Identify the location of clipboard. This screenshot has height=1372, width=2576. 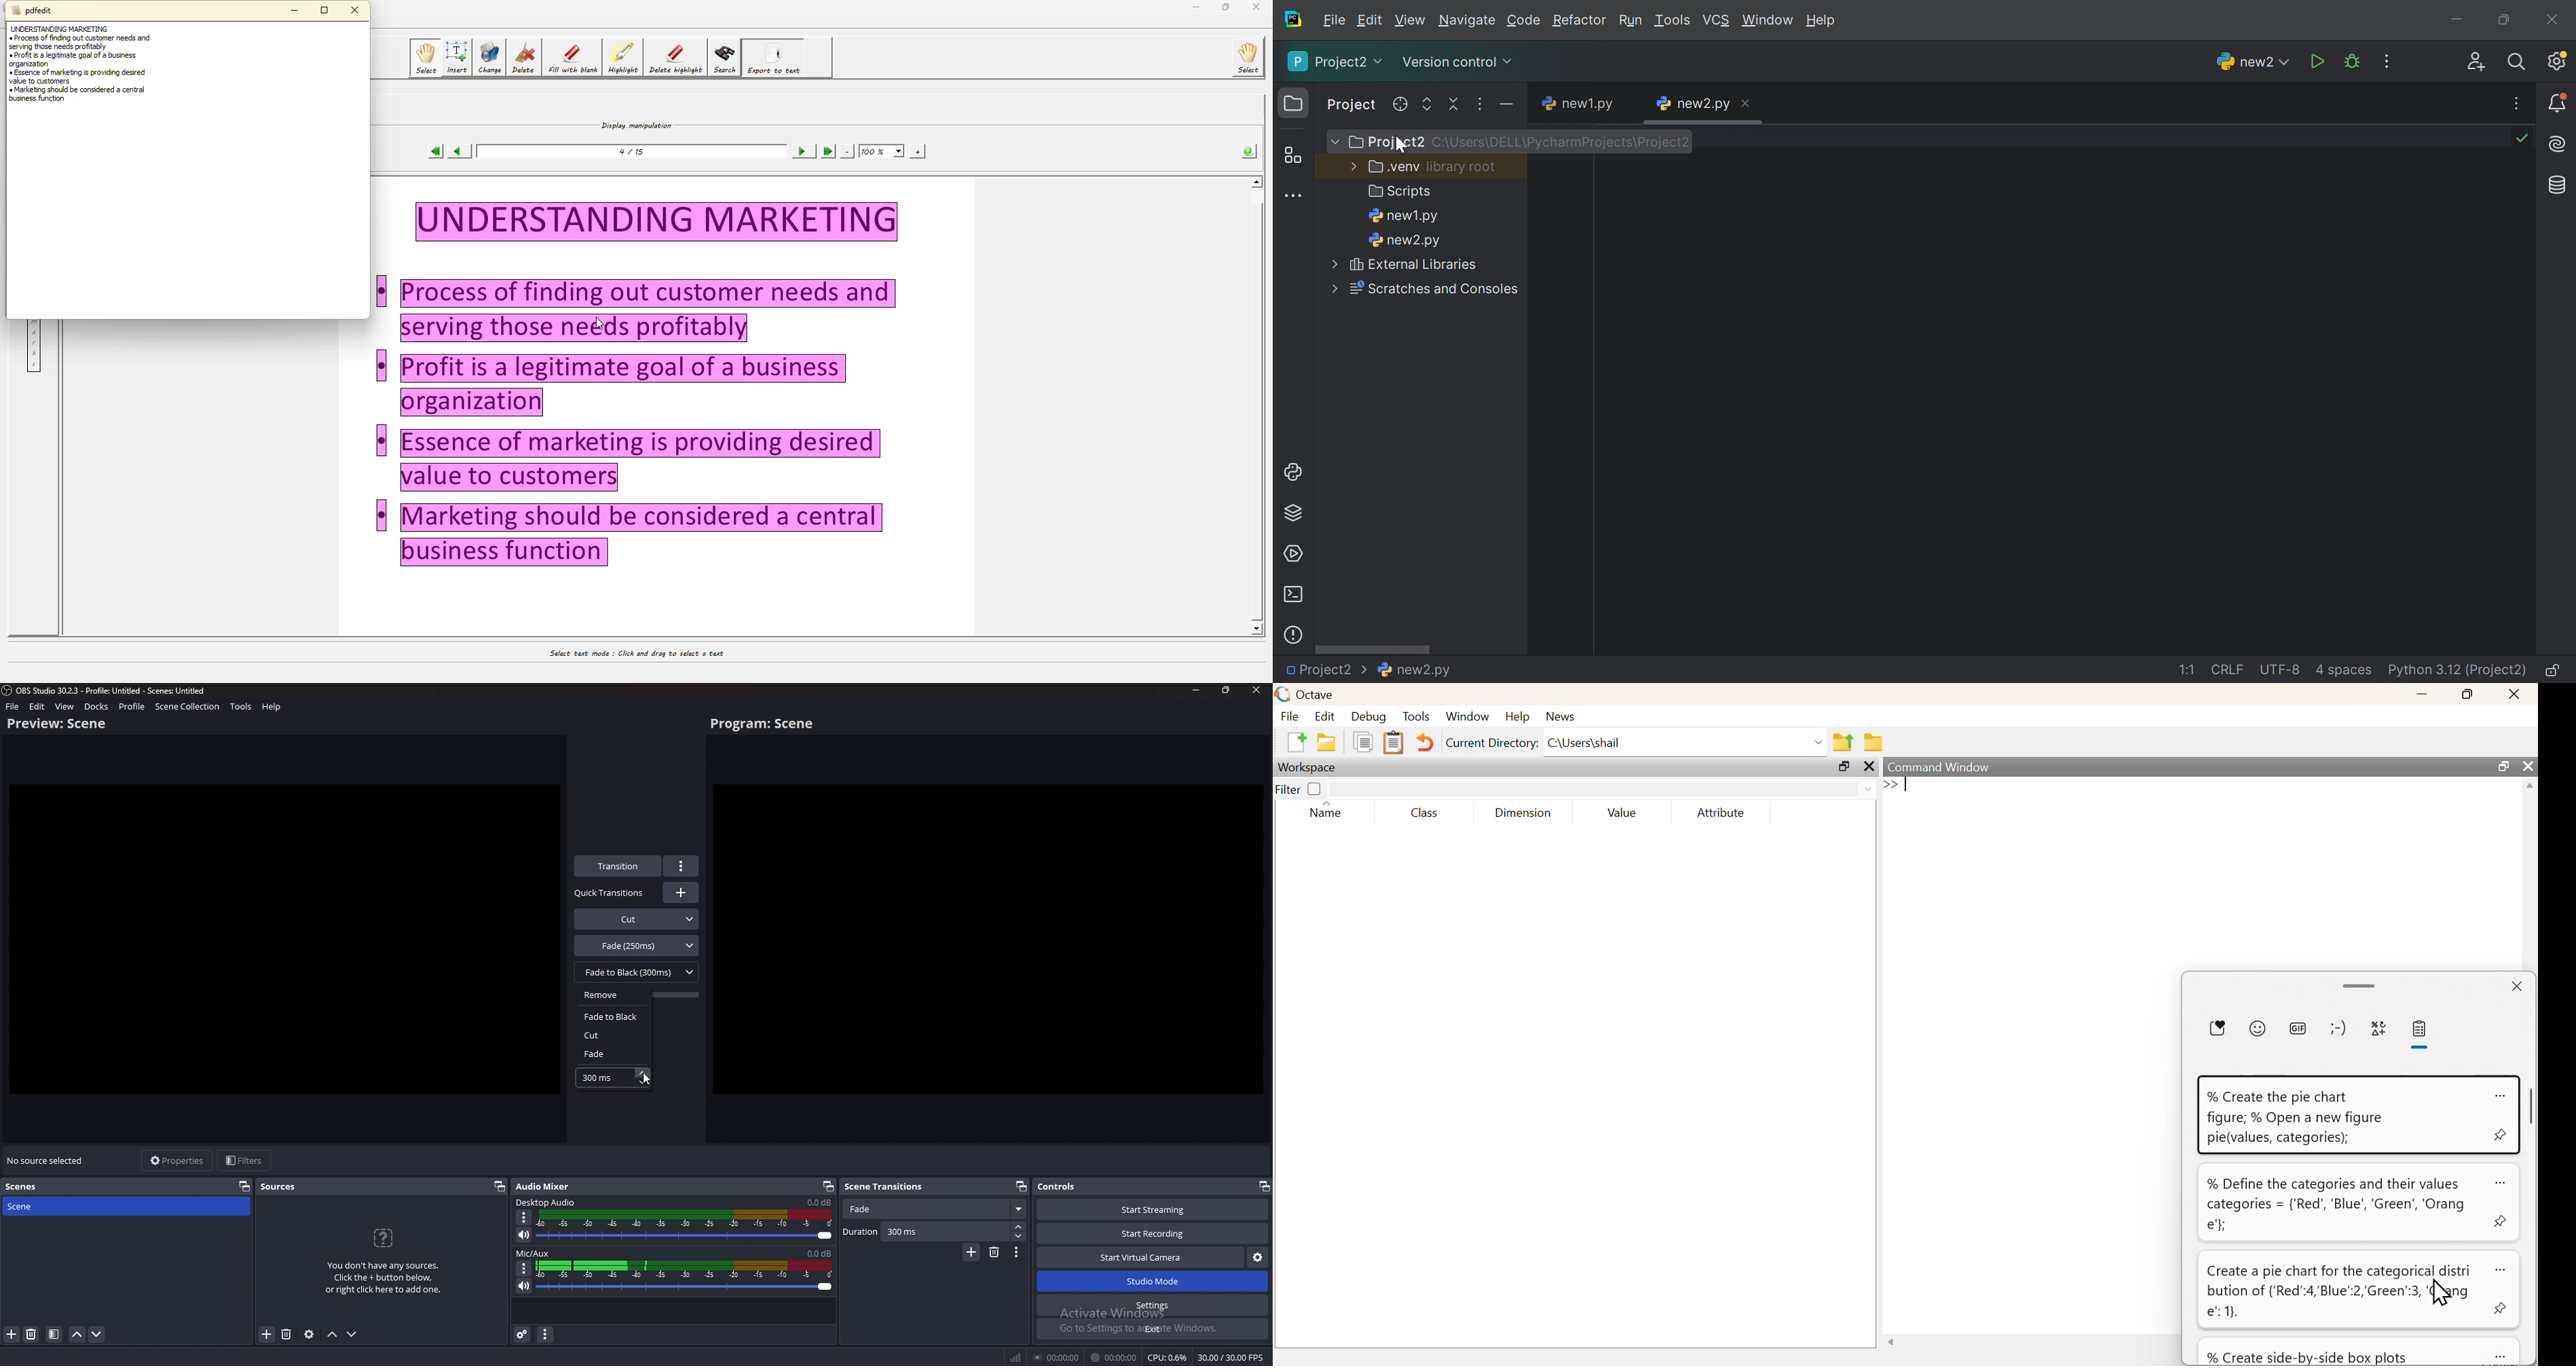
(2423, 1028).